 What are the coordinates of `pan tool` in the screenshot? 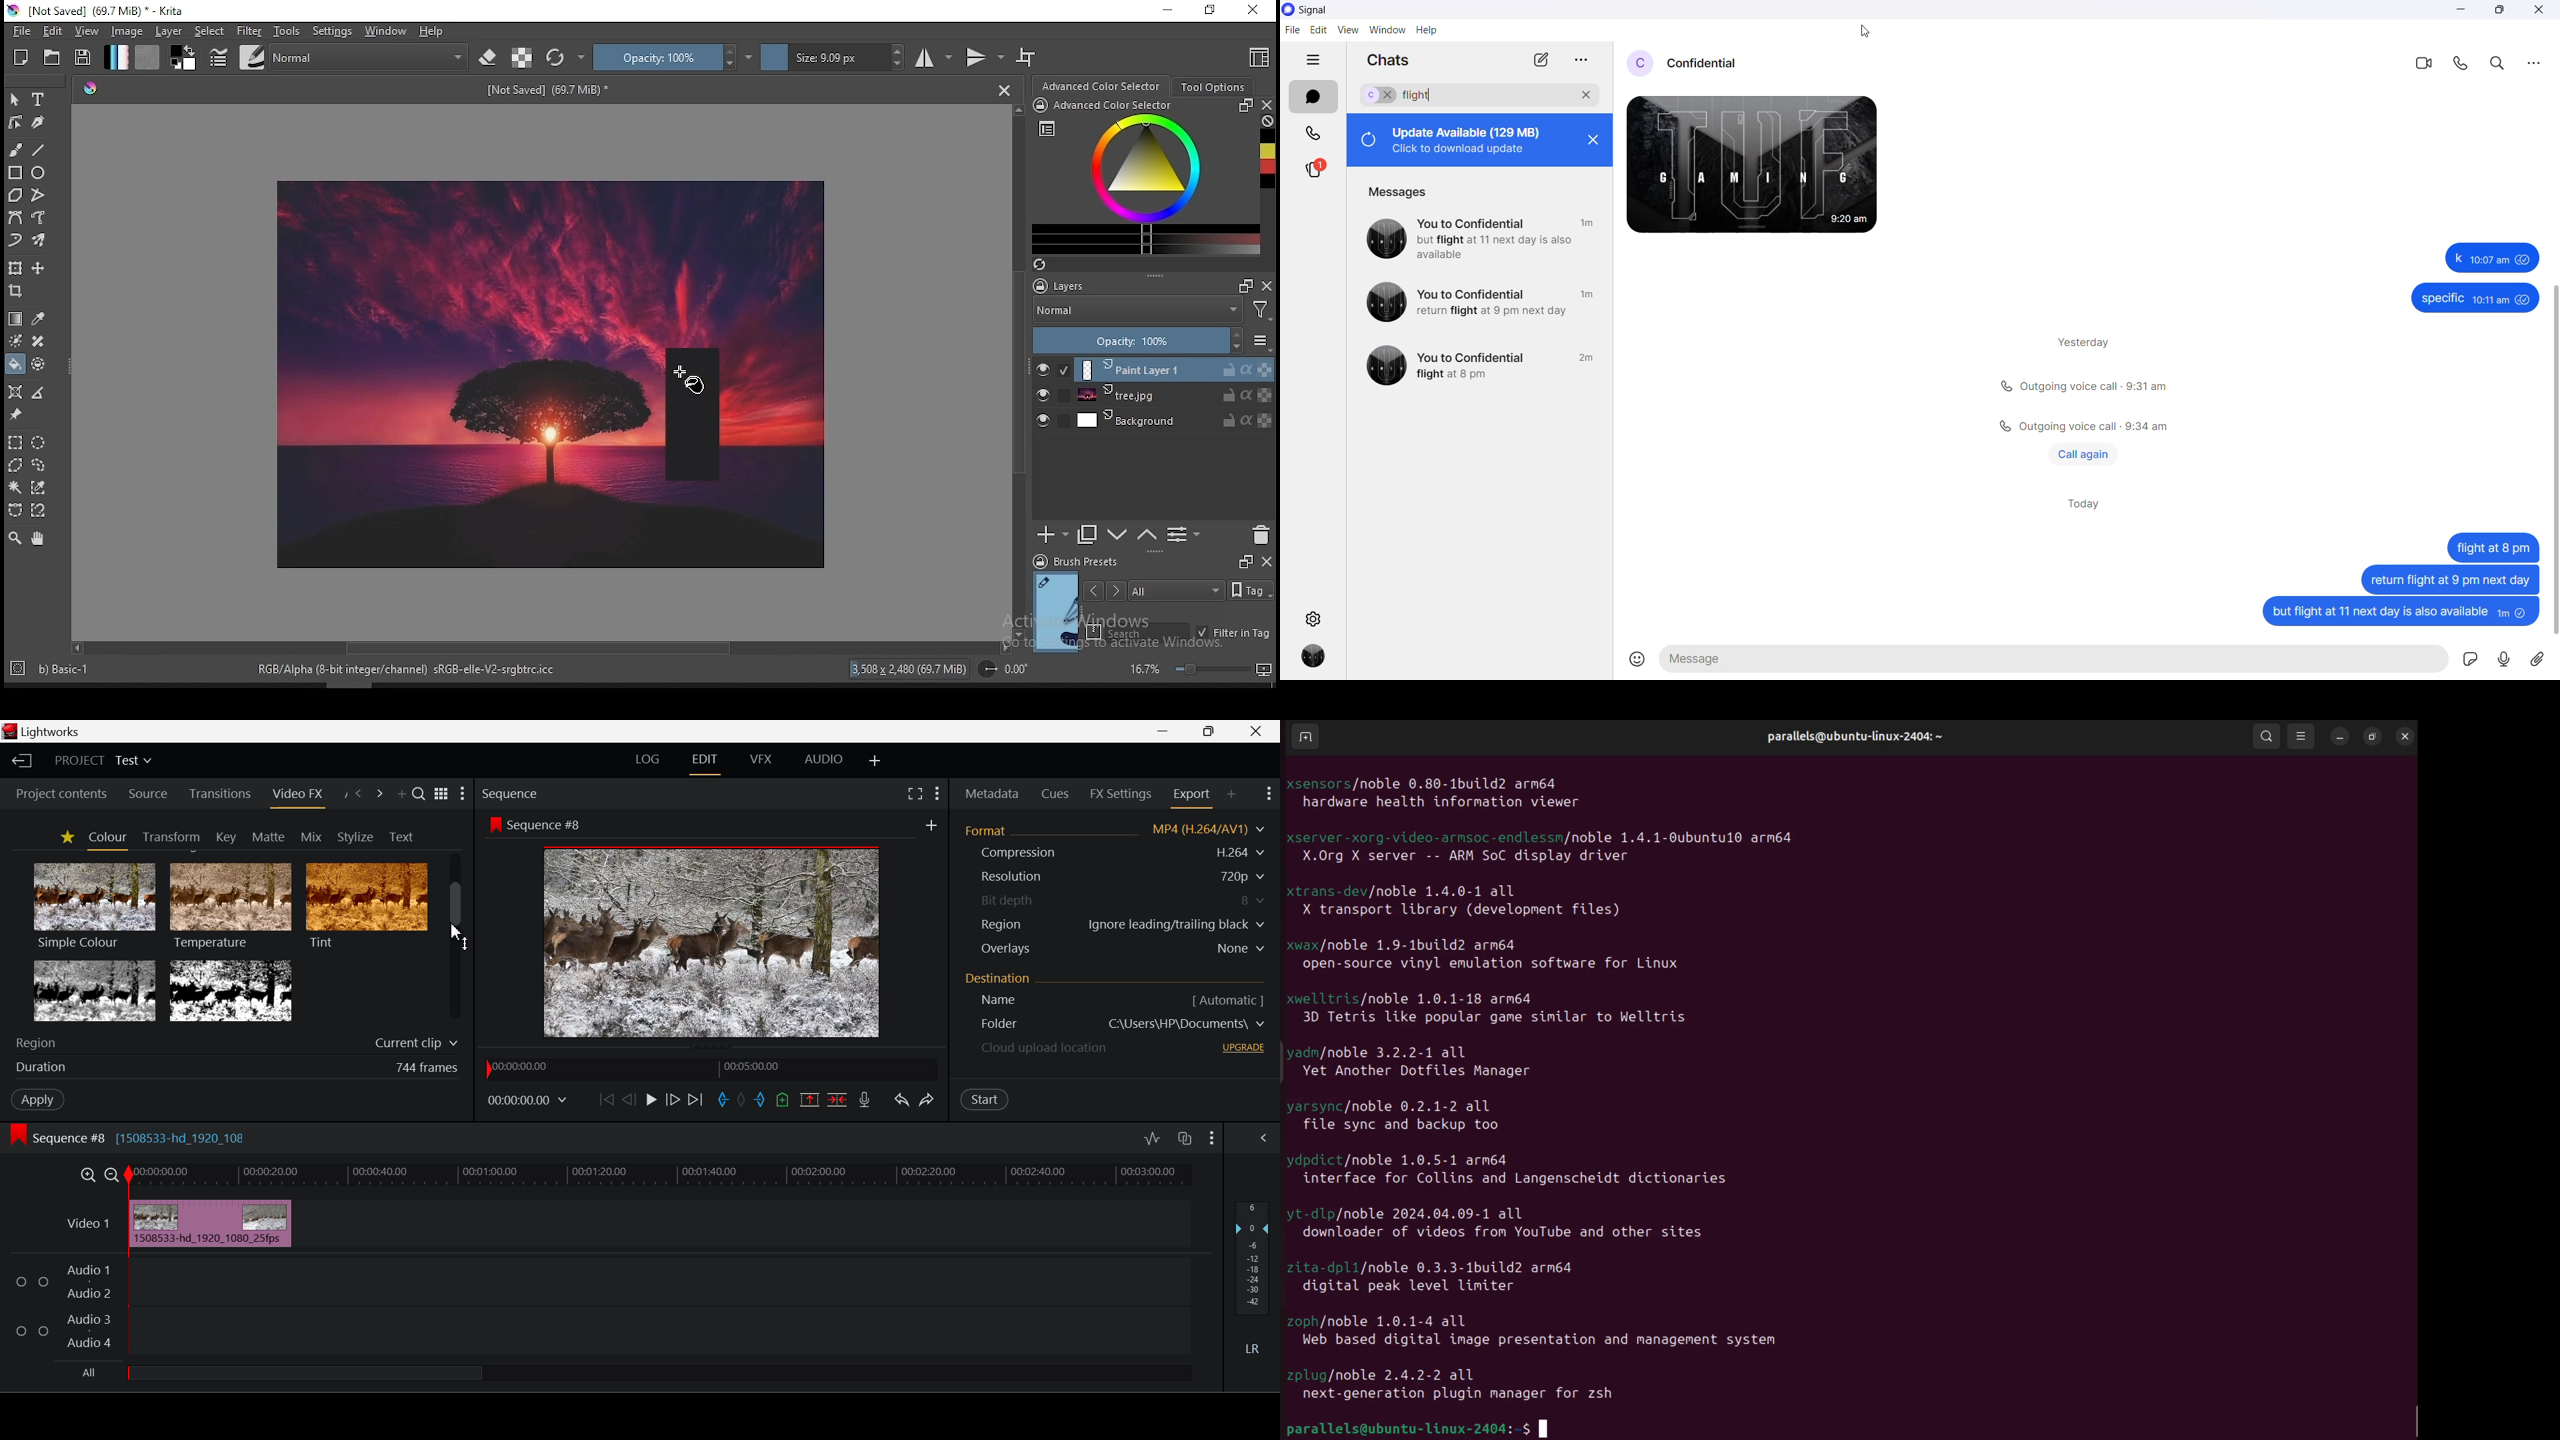 It's located at (37, 540).